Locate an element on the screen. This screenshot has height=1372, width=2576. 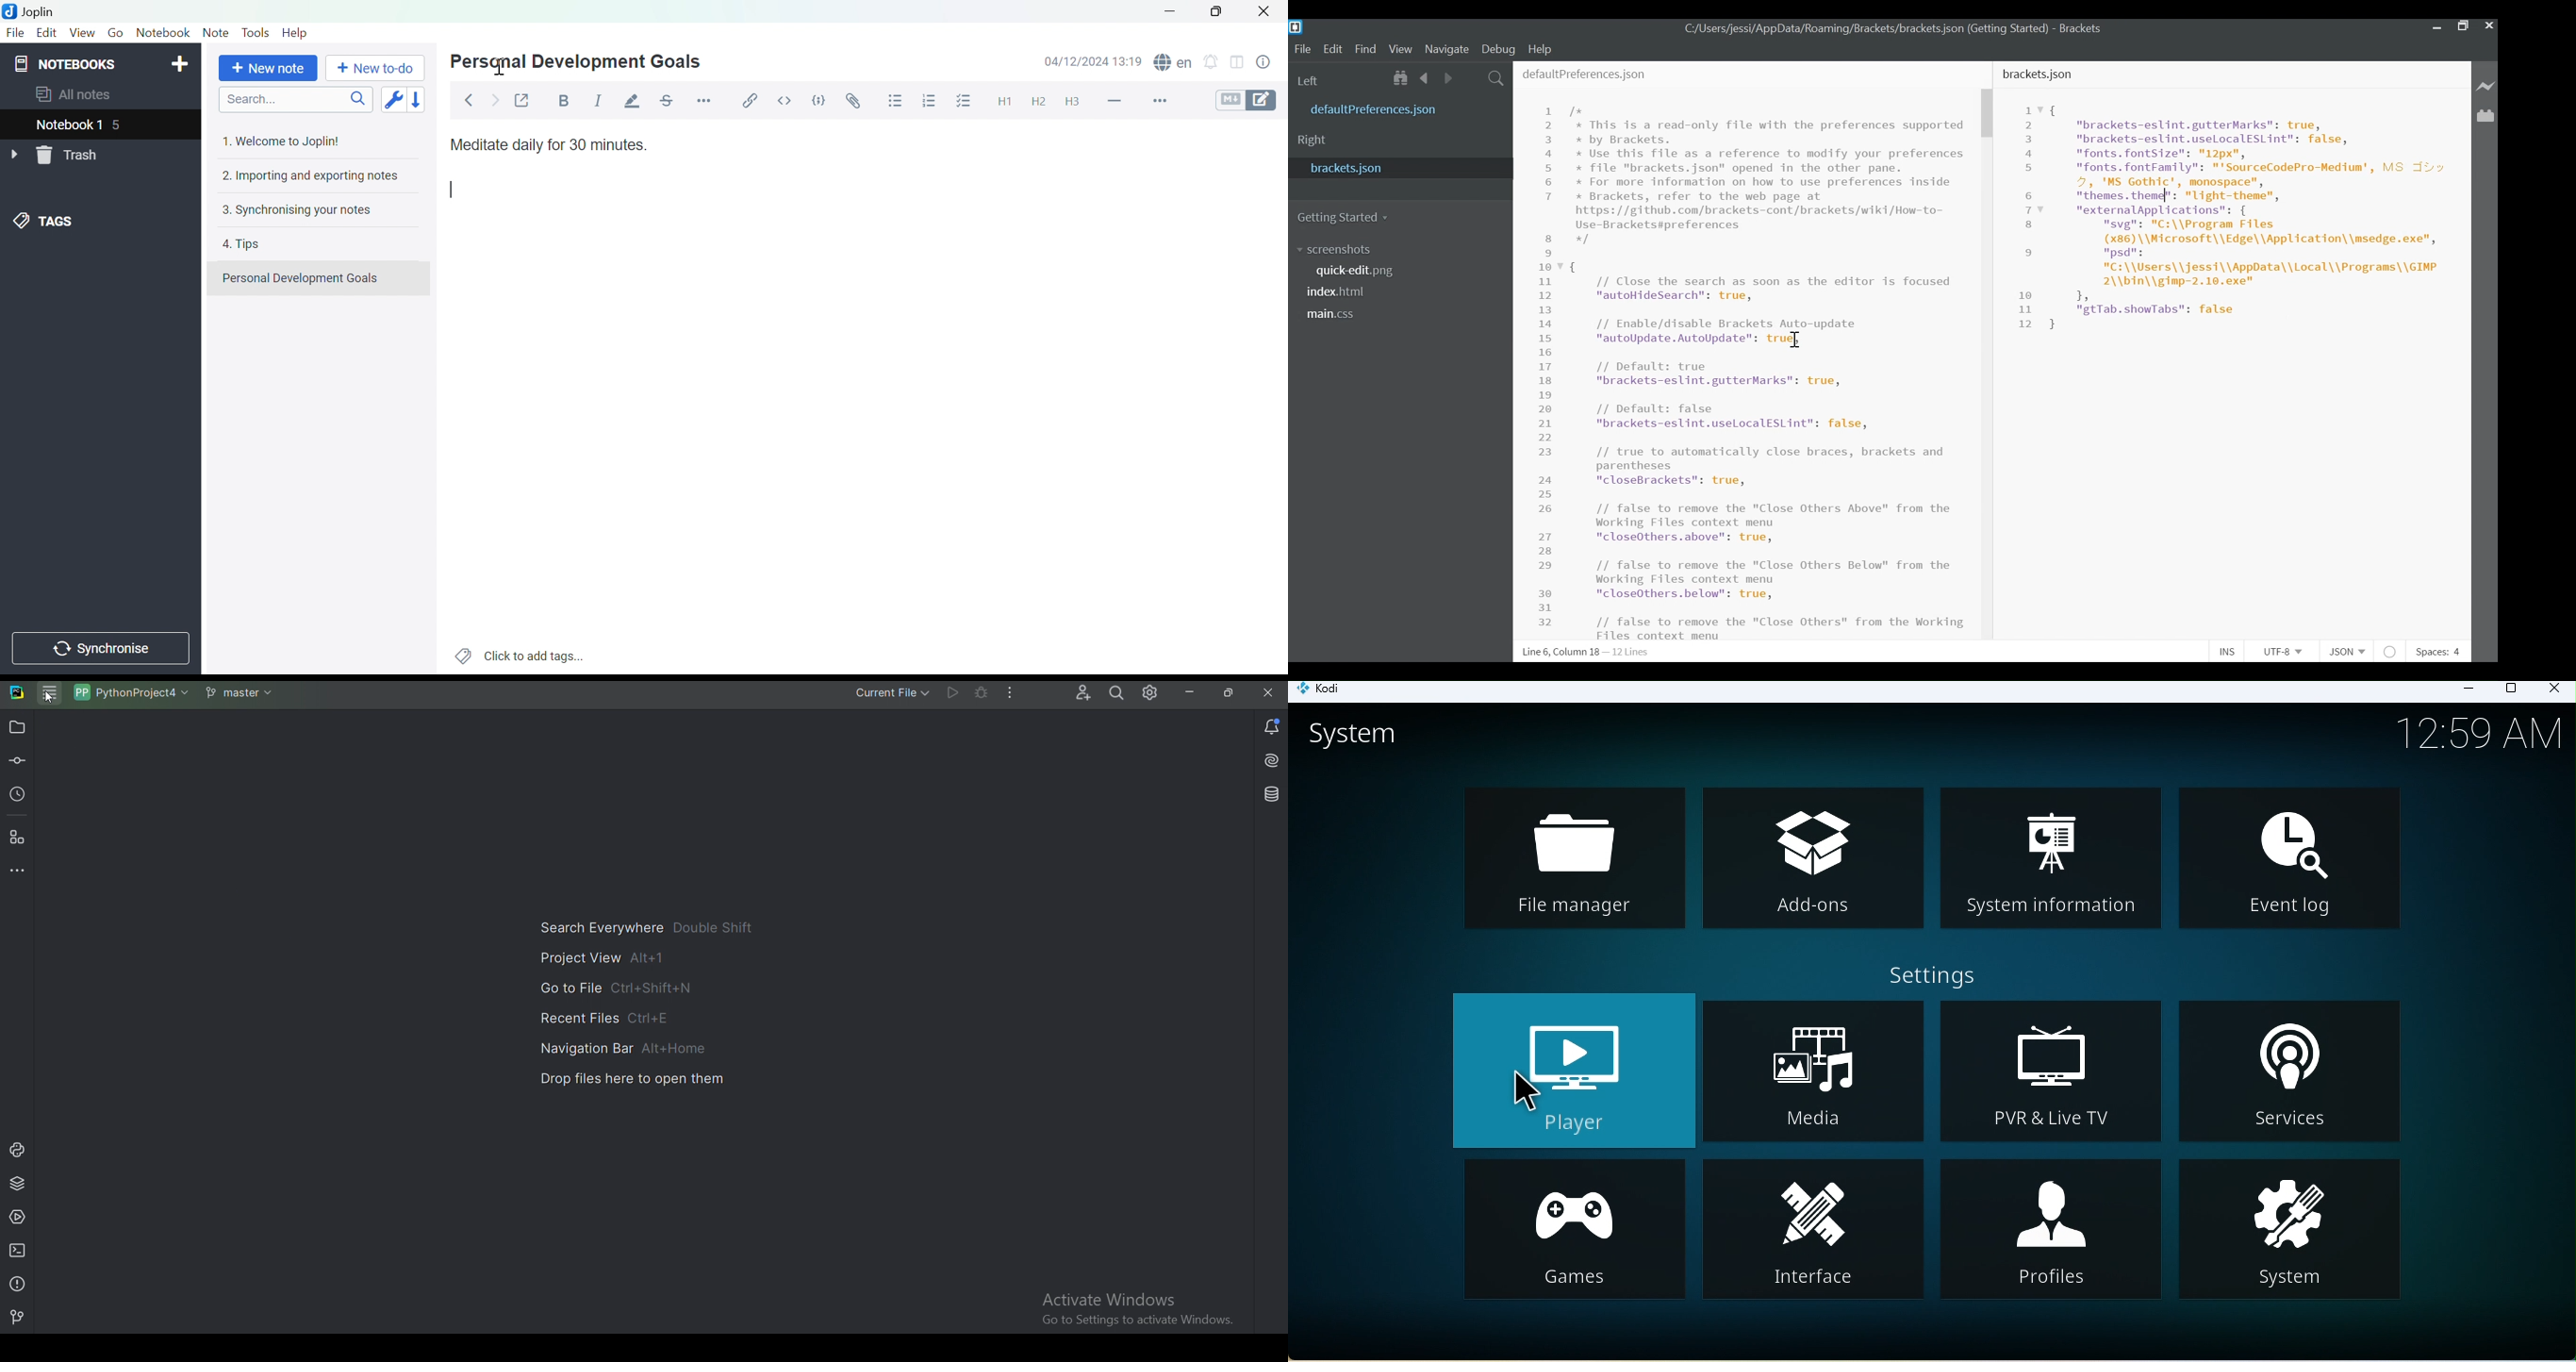
View is located at coordinates (81, 33).